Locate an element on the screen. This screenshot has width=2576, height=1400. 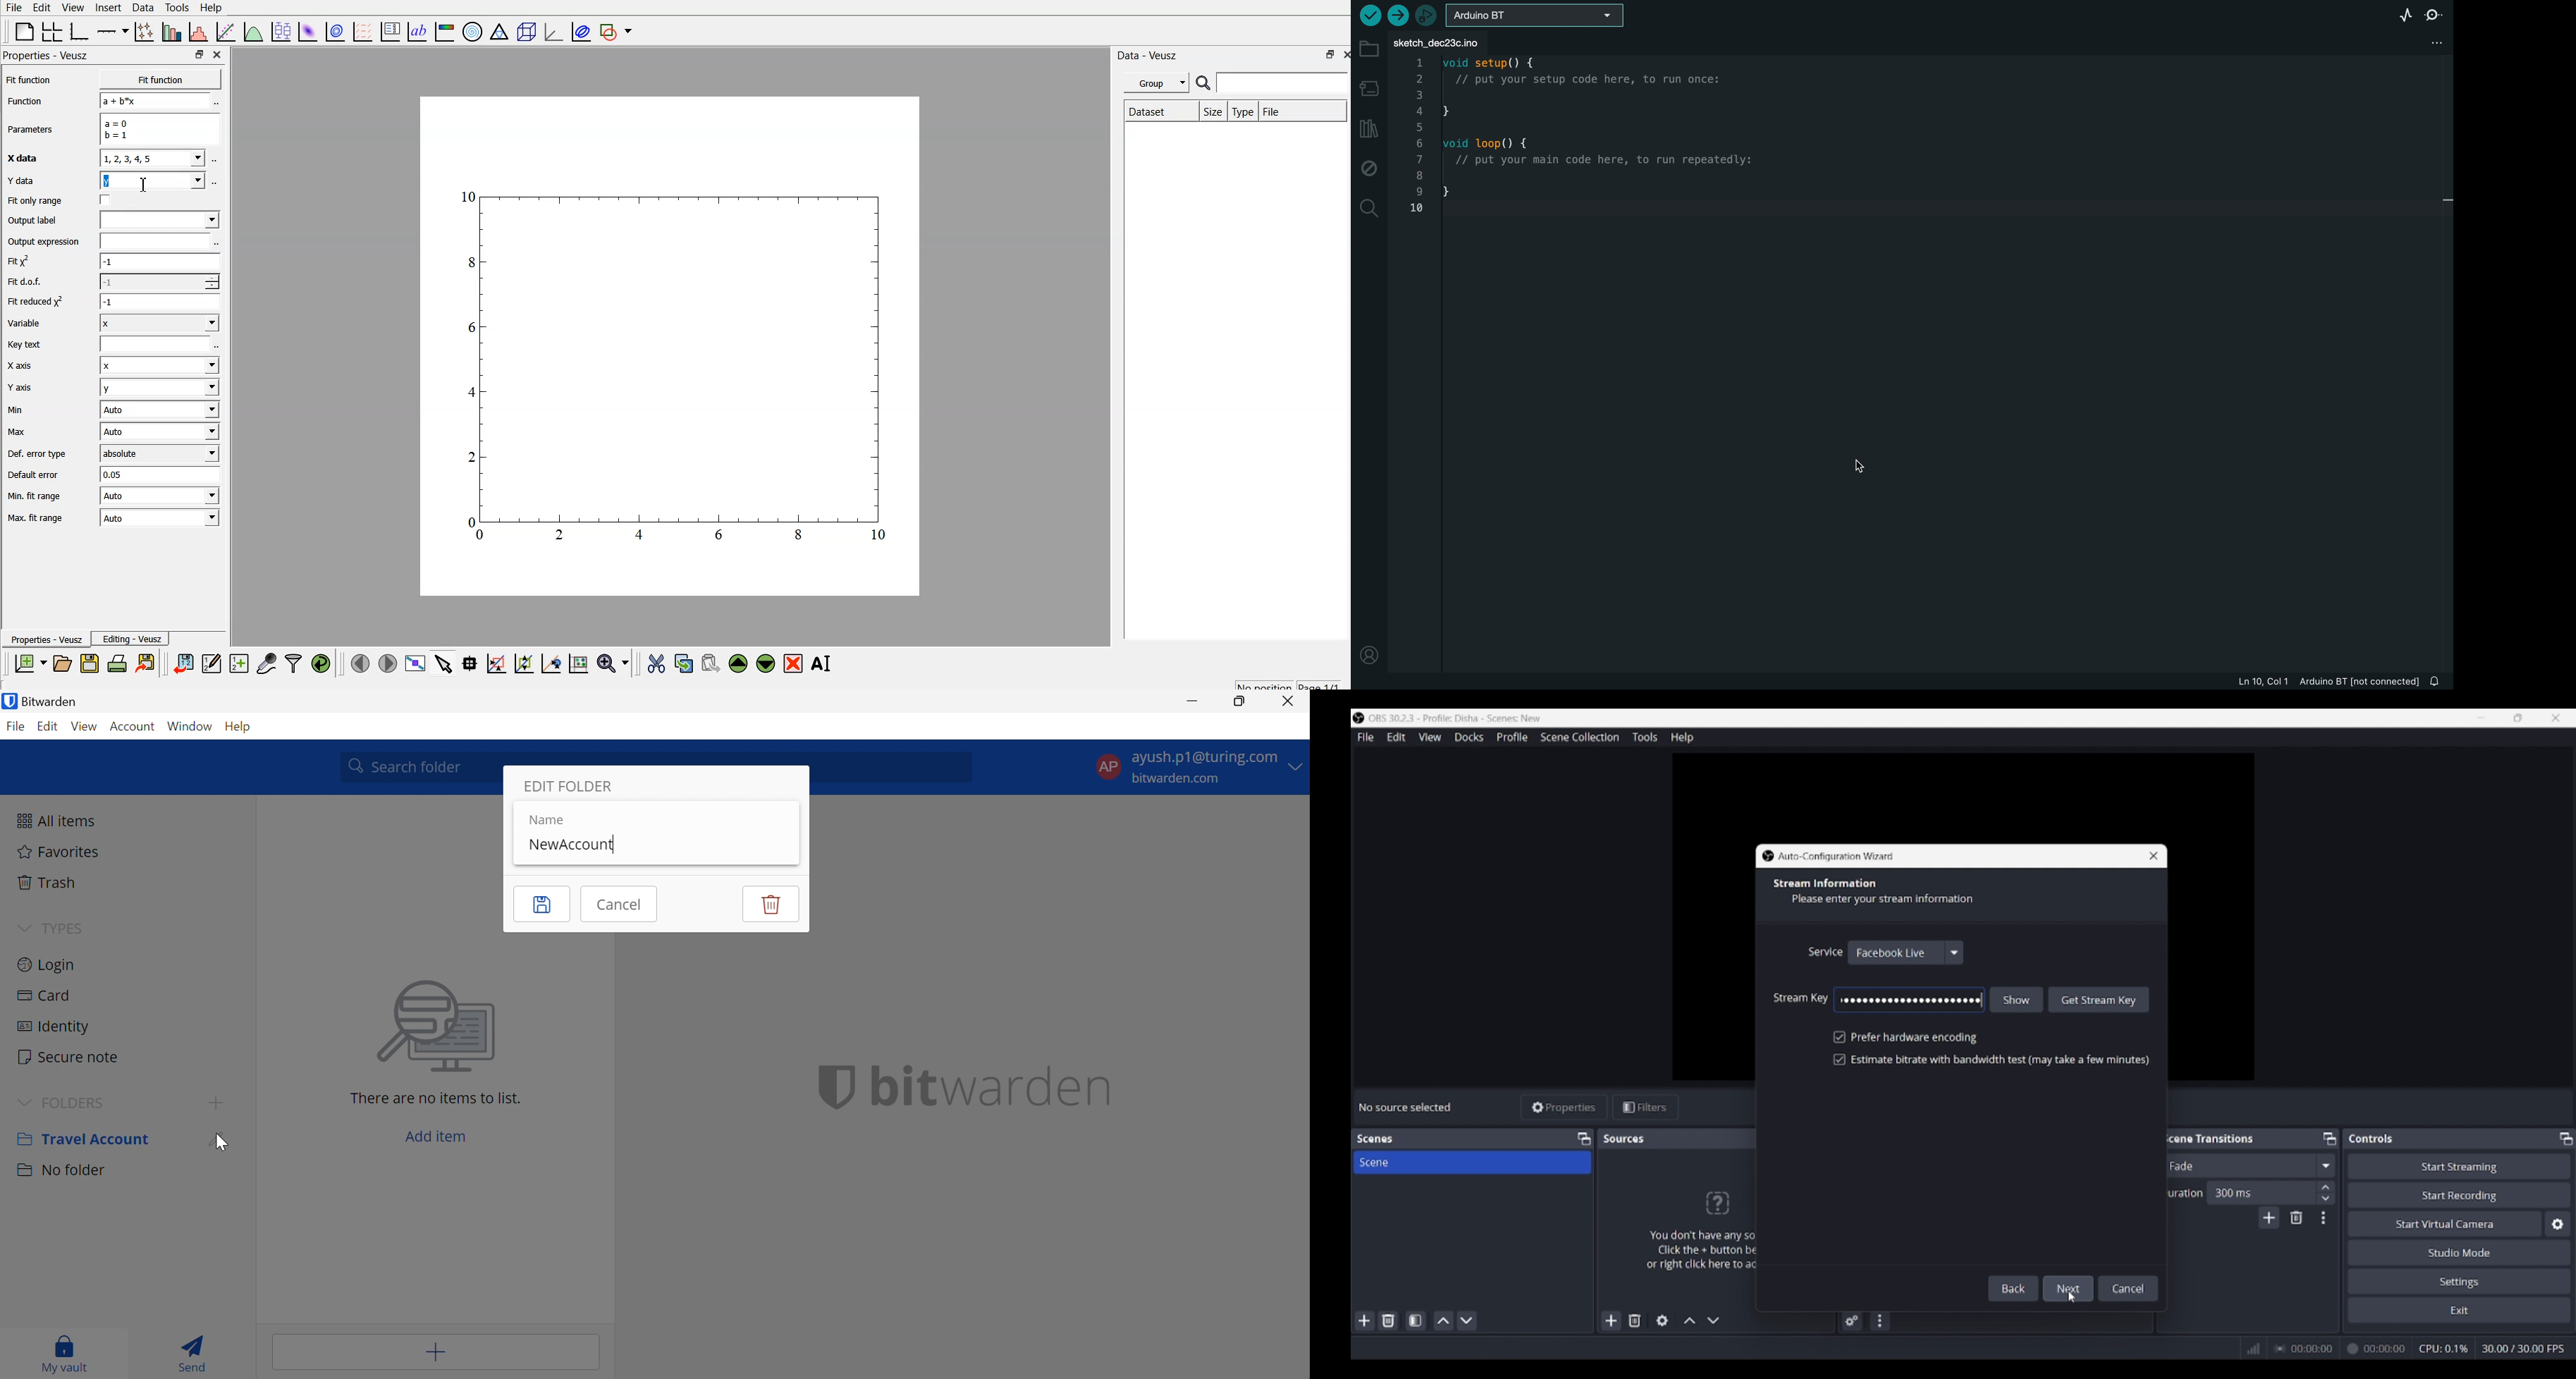
account options Drop Down is located at coordinates (1198, 770).